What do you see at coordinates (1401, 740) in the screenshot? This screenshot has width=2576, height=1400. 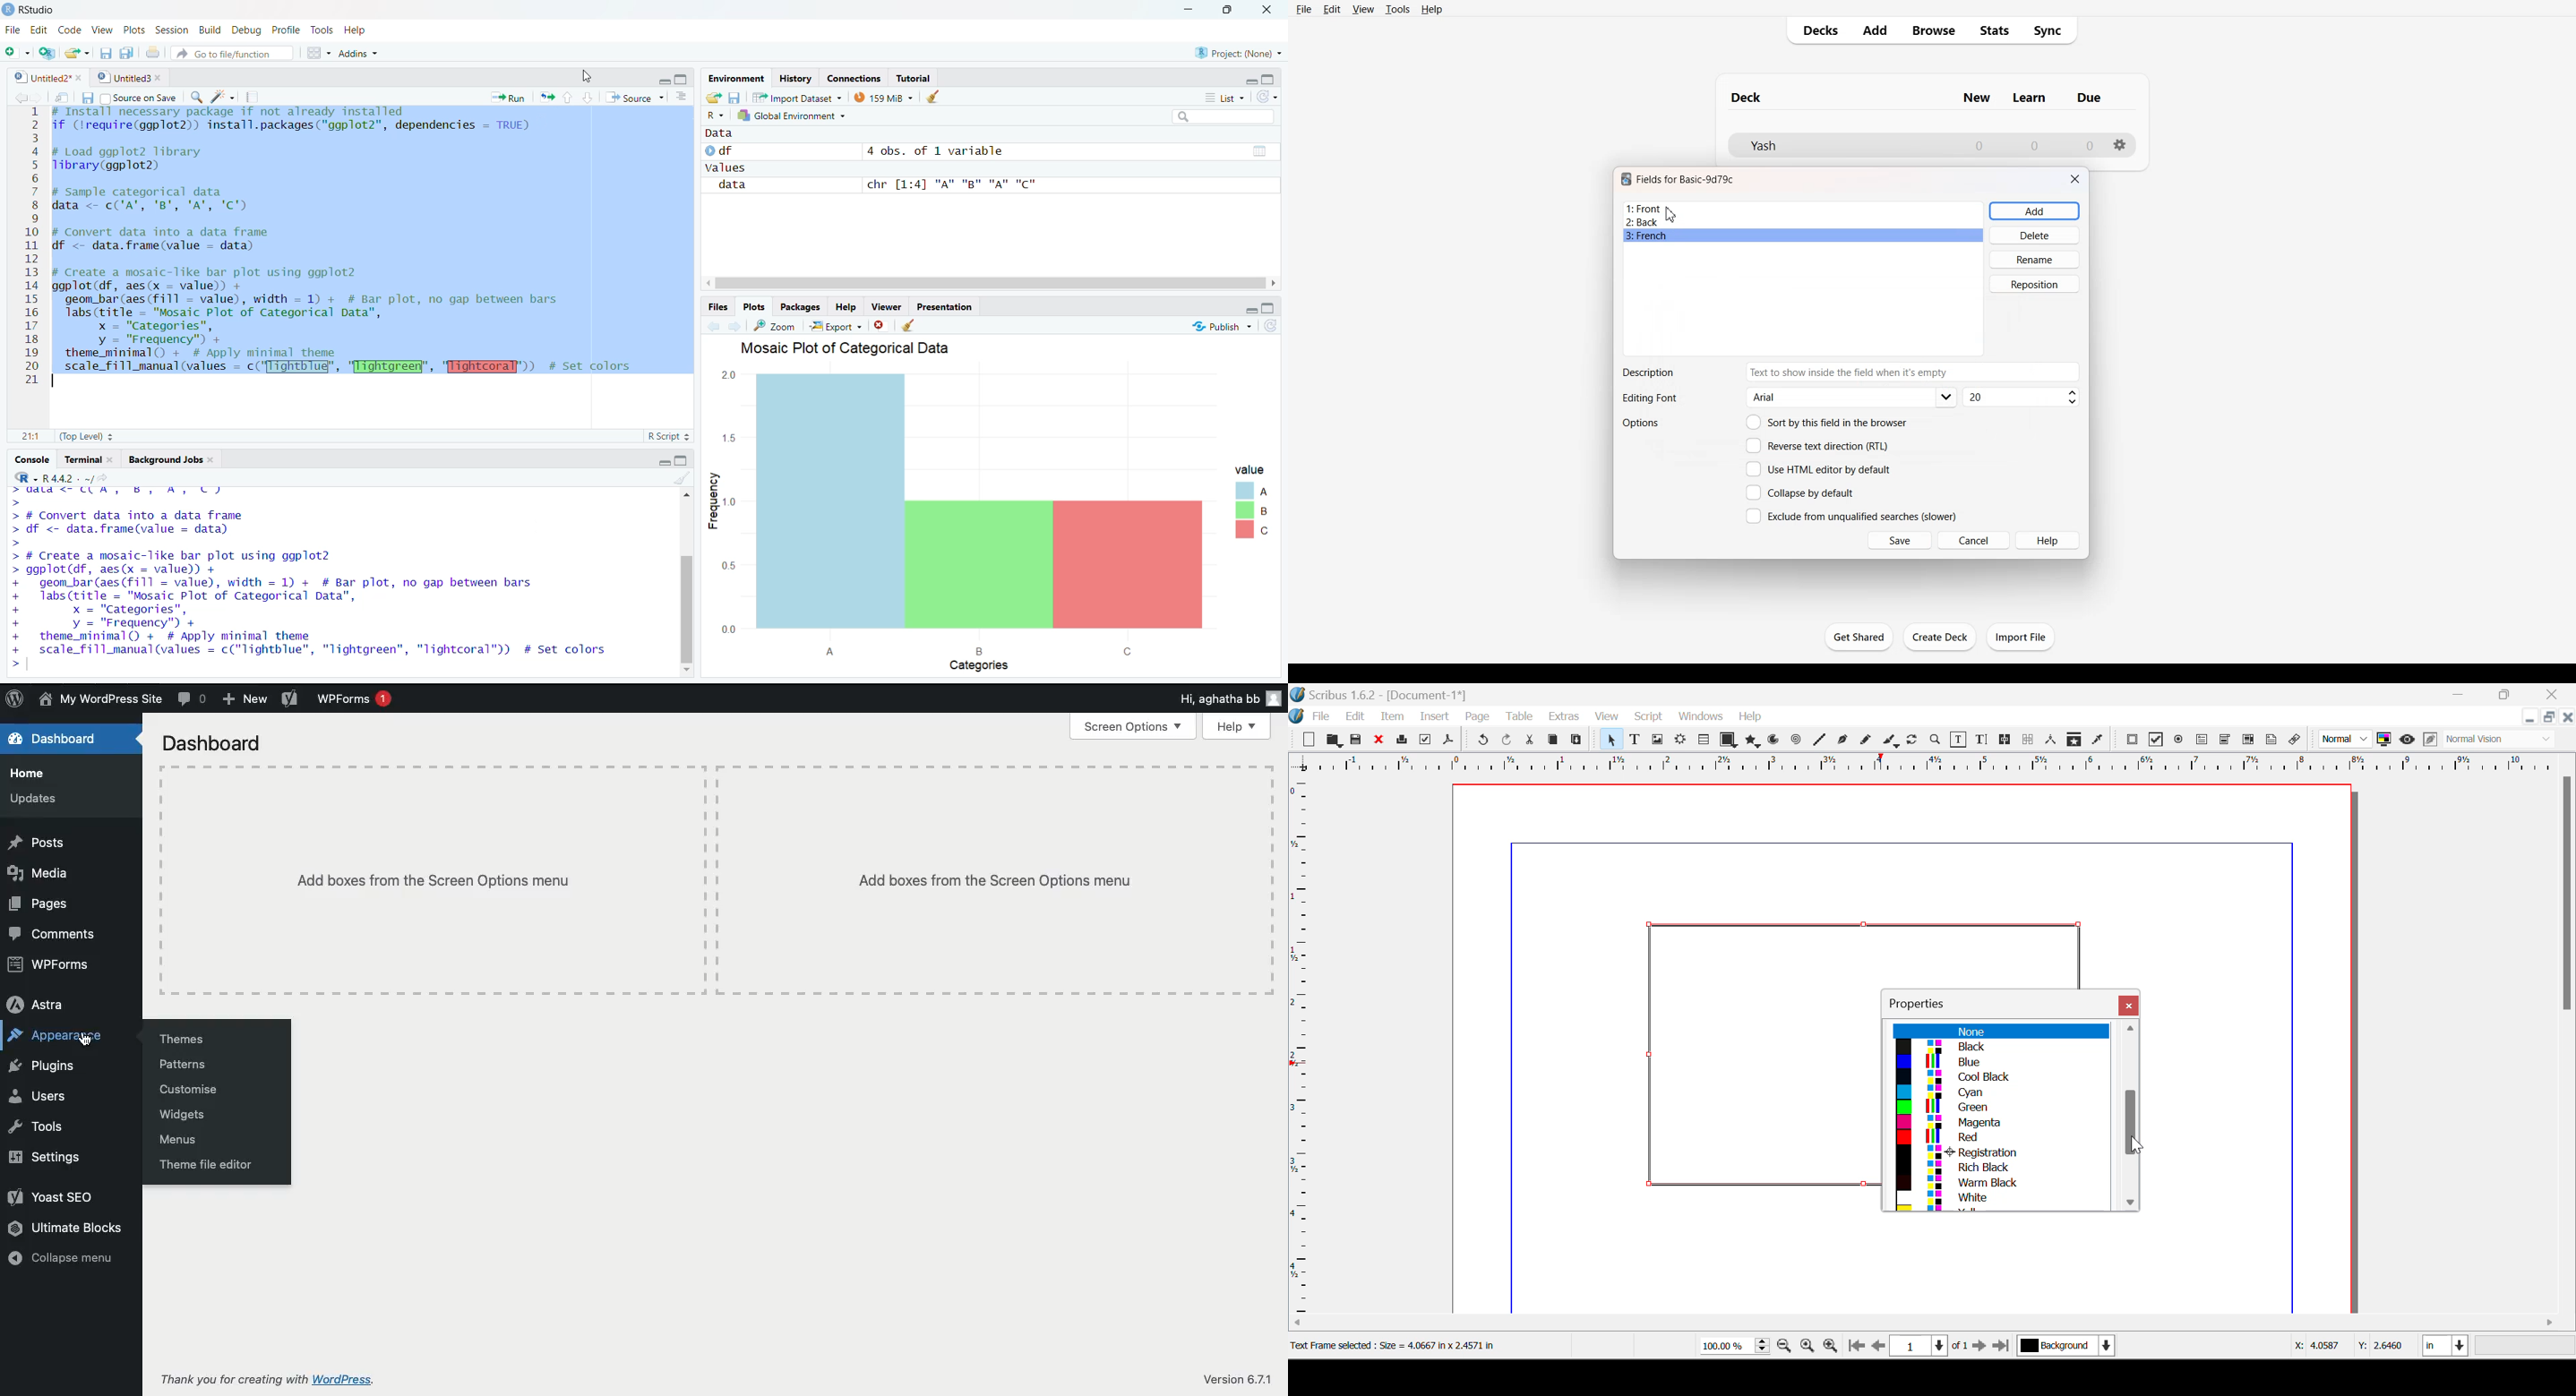 I see `Print` at bounding box center [1401, 740].